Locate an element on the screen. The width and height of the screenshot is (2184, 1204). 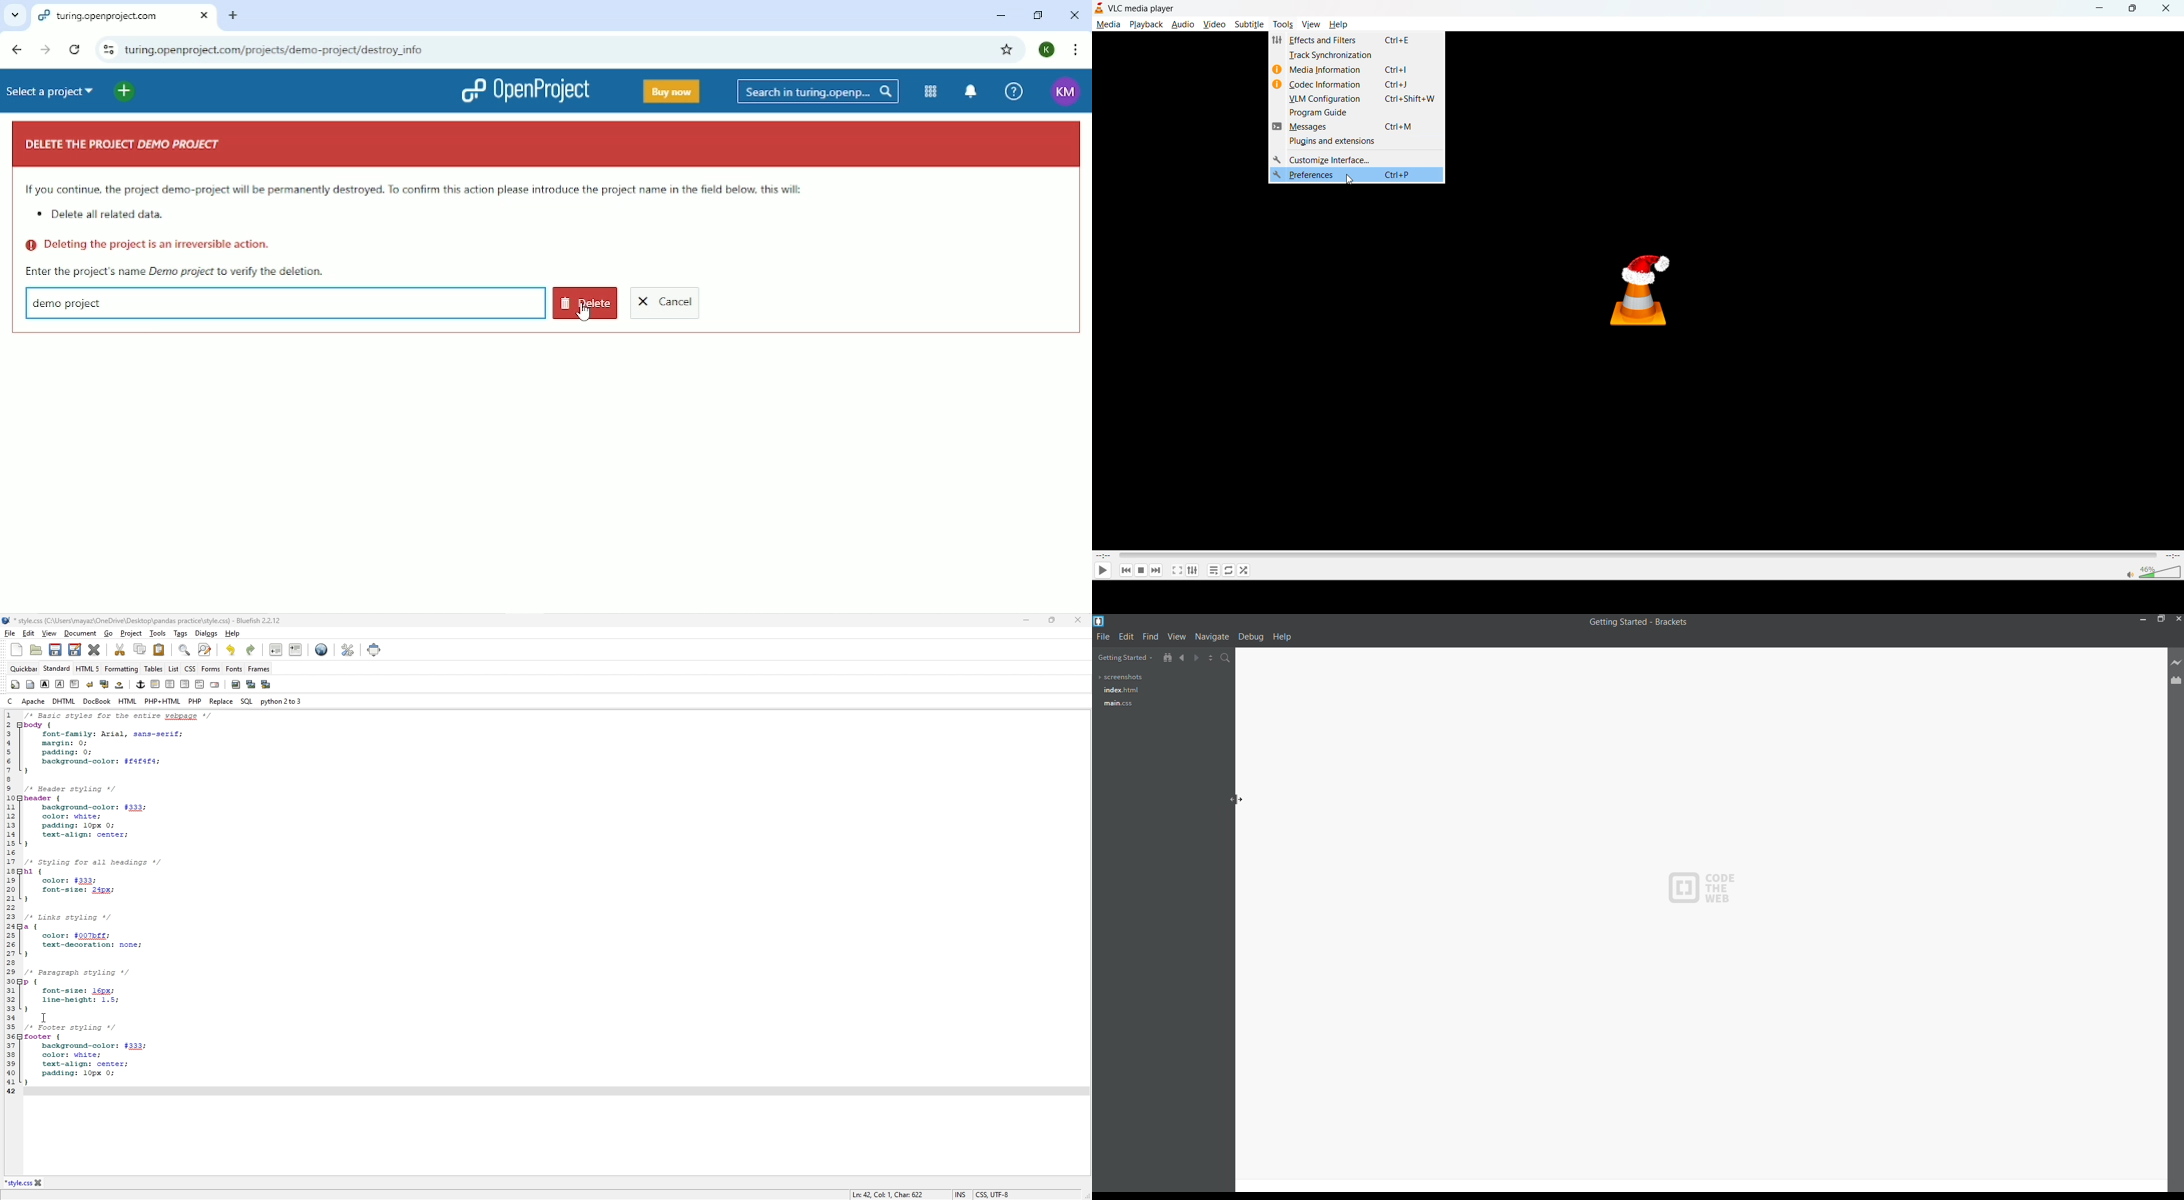
tables is located at coordinates (153, 669).